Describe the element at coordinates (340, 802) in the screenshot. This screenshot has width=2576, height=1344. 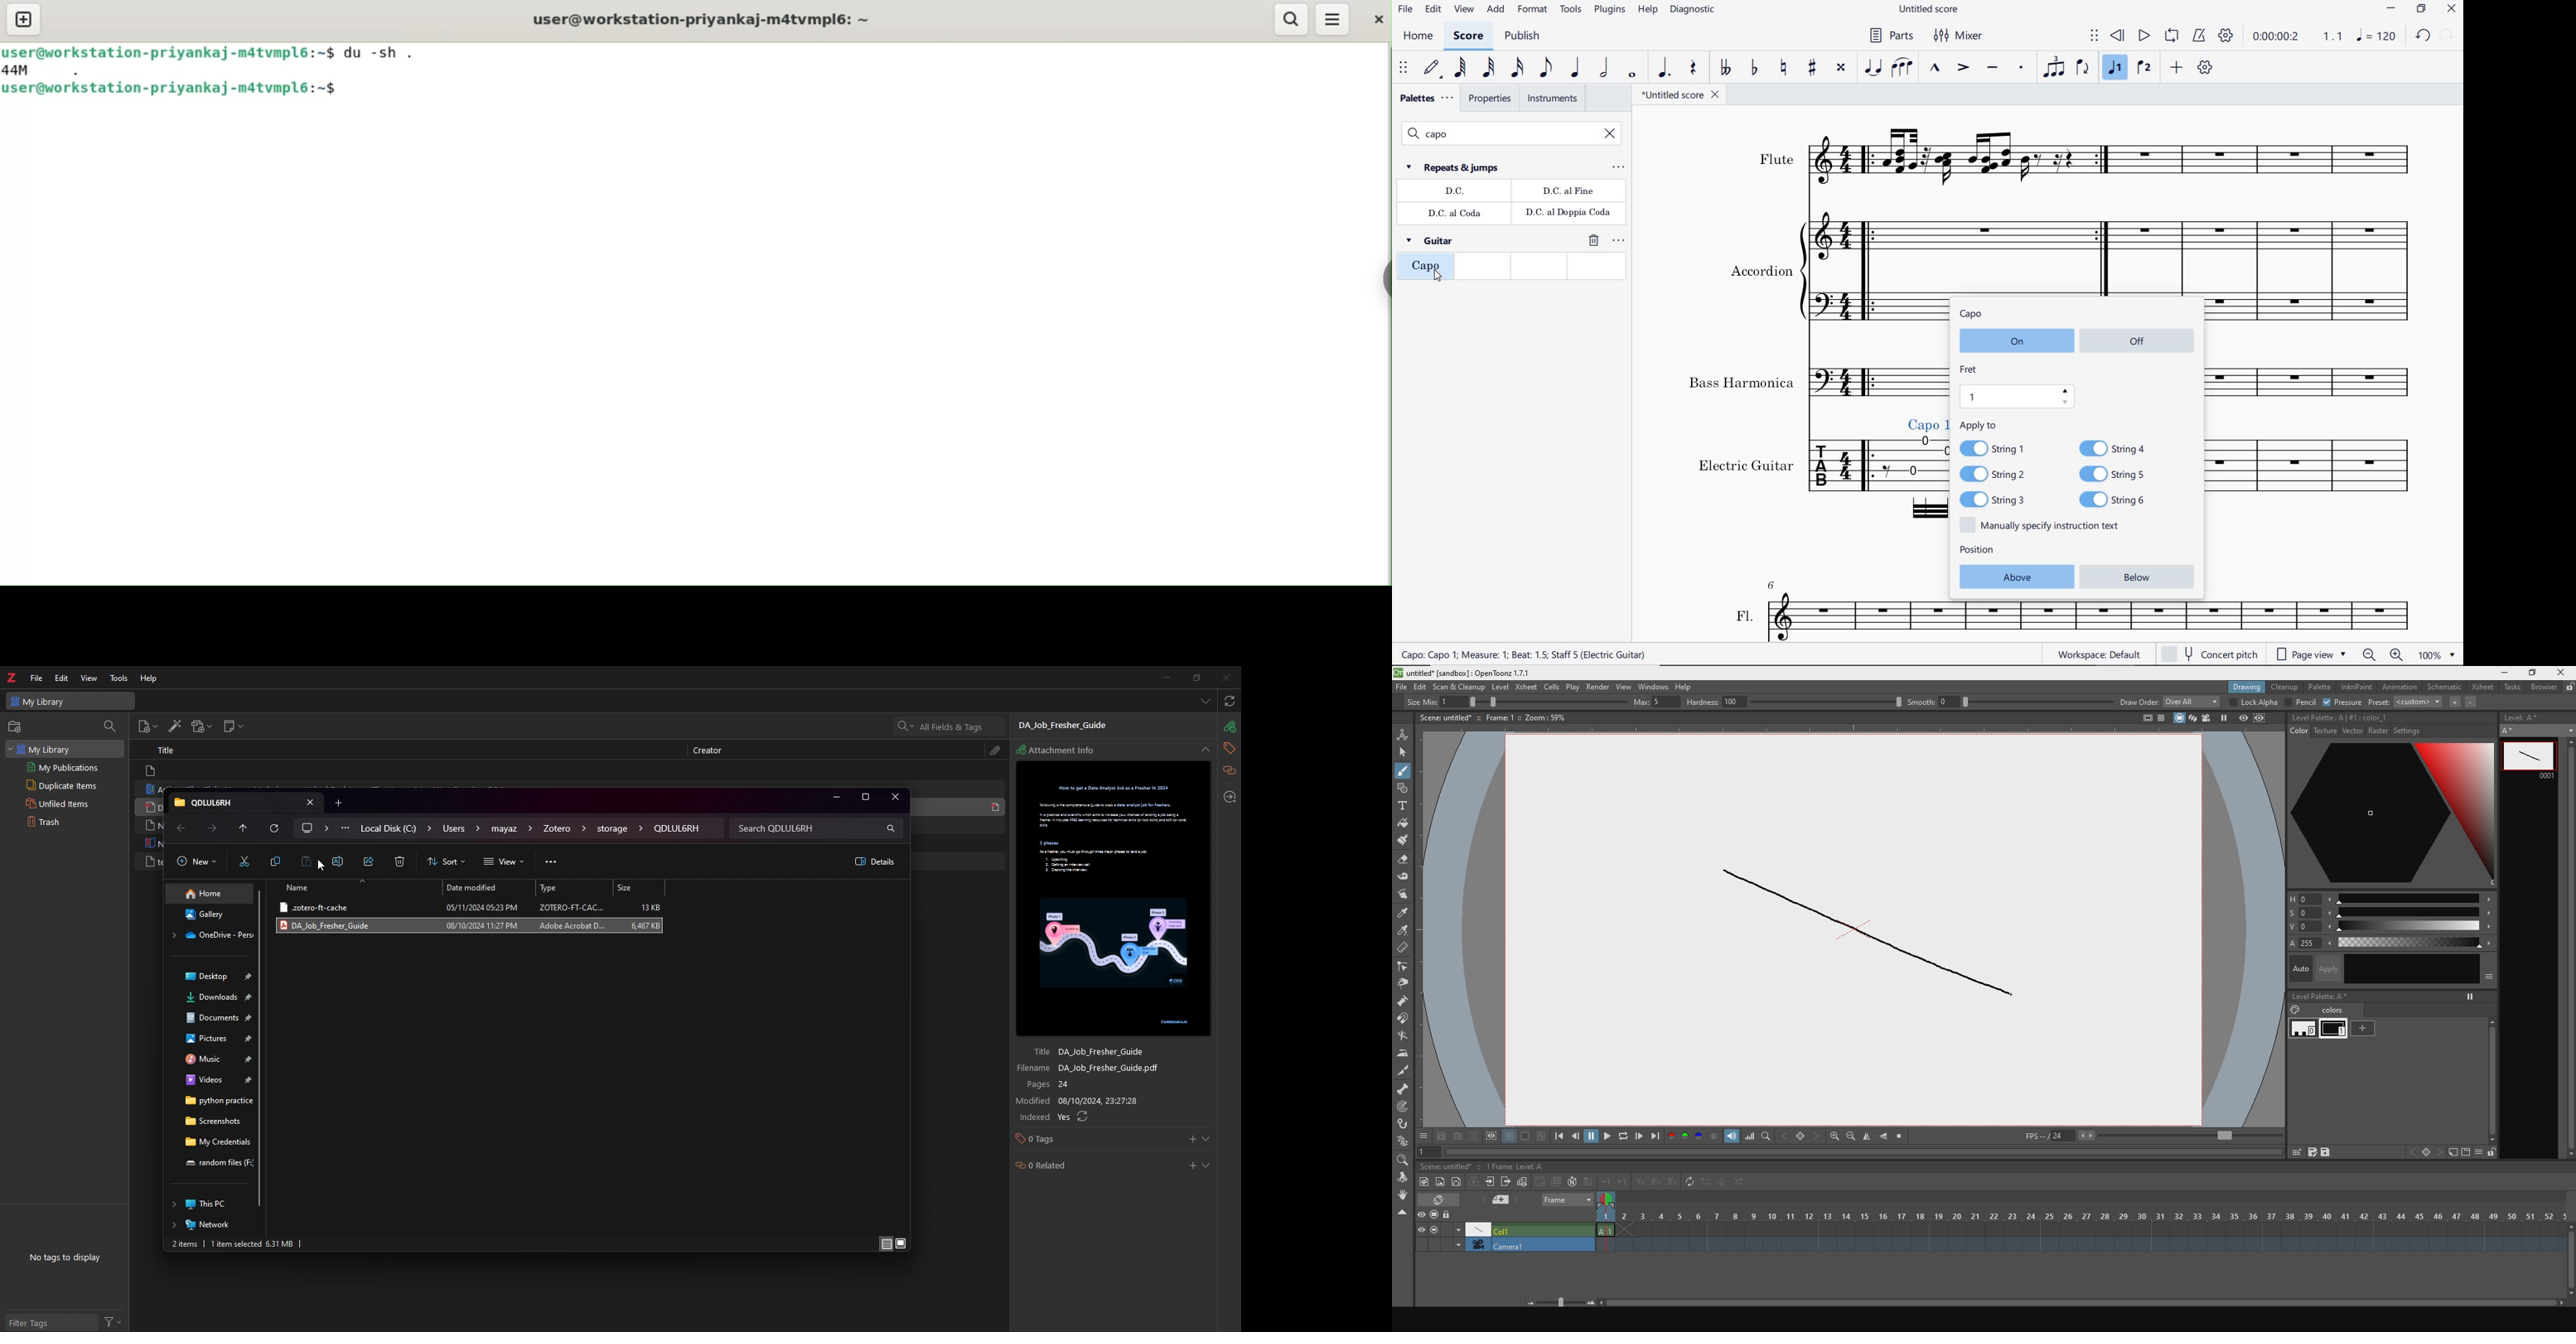
I see `add tab` at that location.